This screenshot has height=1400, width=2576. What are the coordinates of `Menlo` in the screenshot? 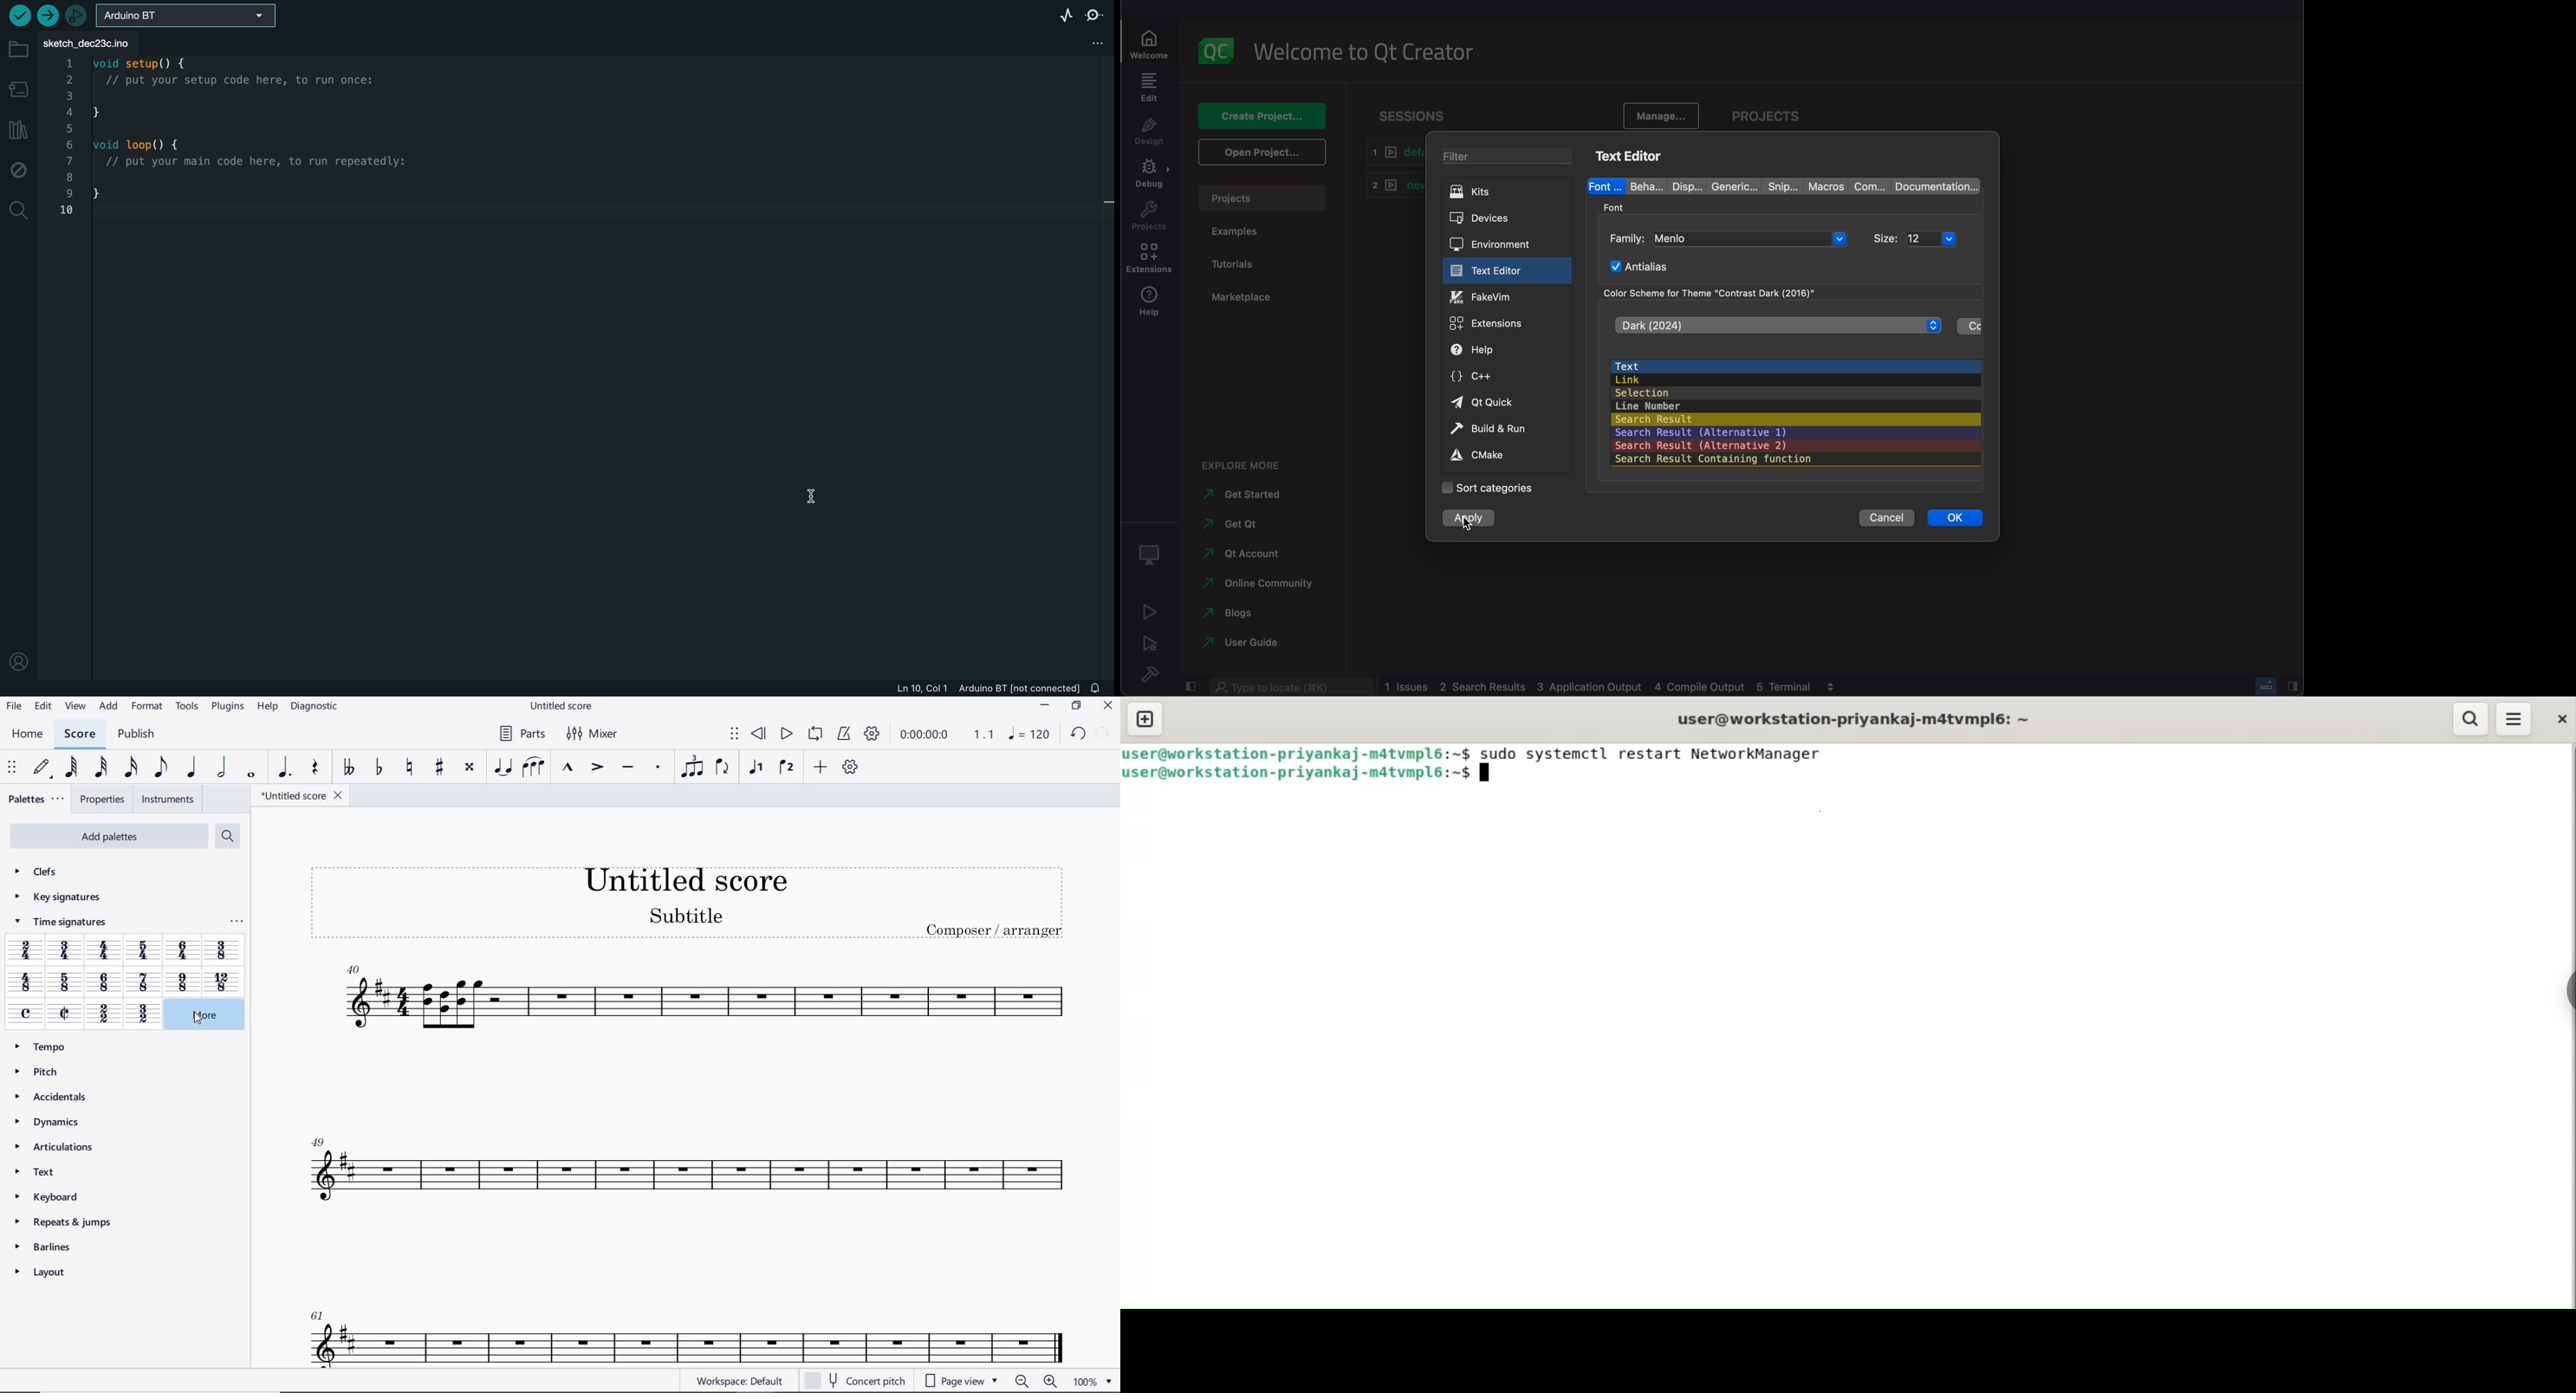 It's located at (1752, 240).